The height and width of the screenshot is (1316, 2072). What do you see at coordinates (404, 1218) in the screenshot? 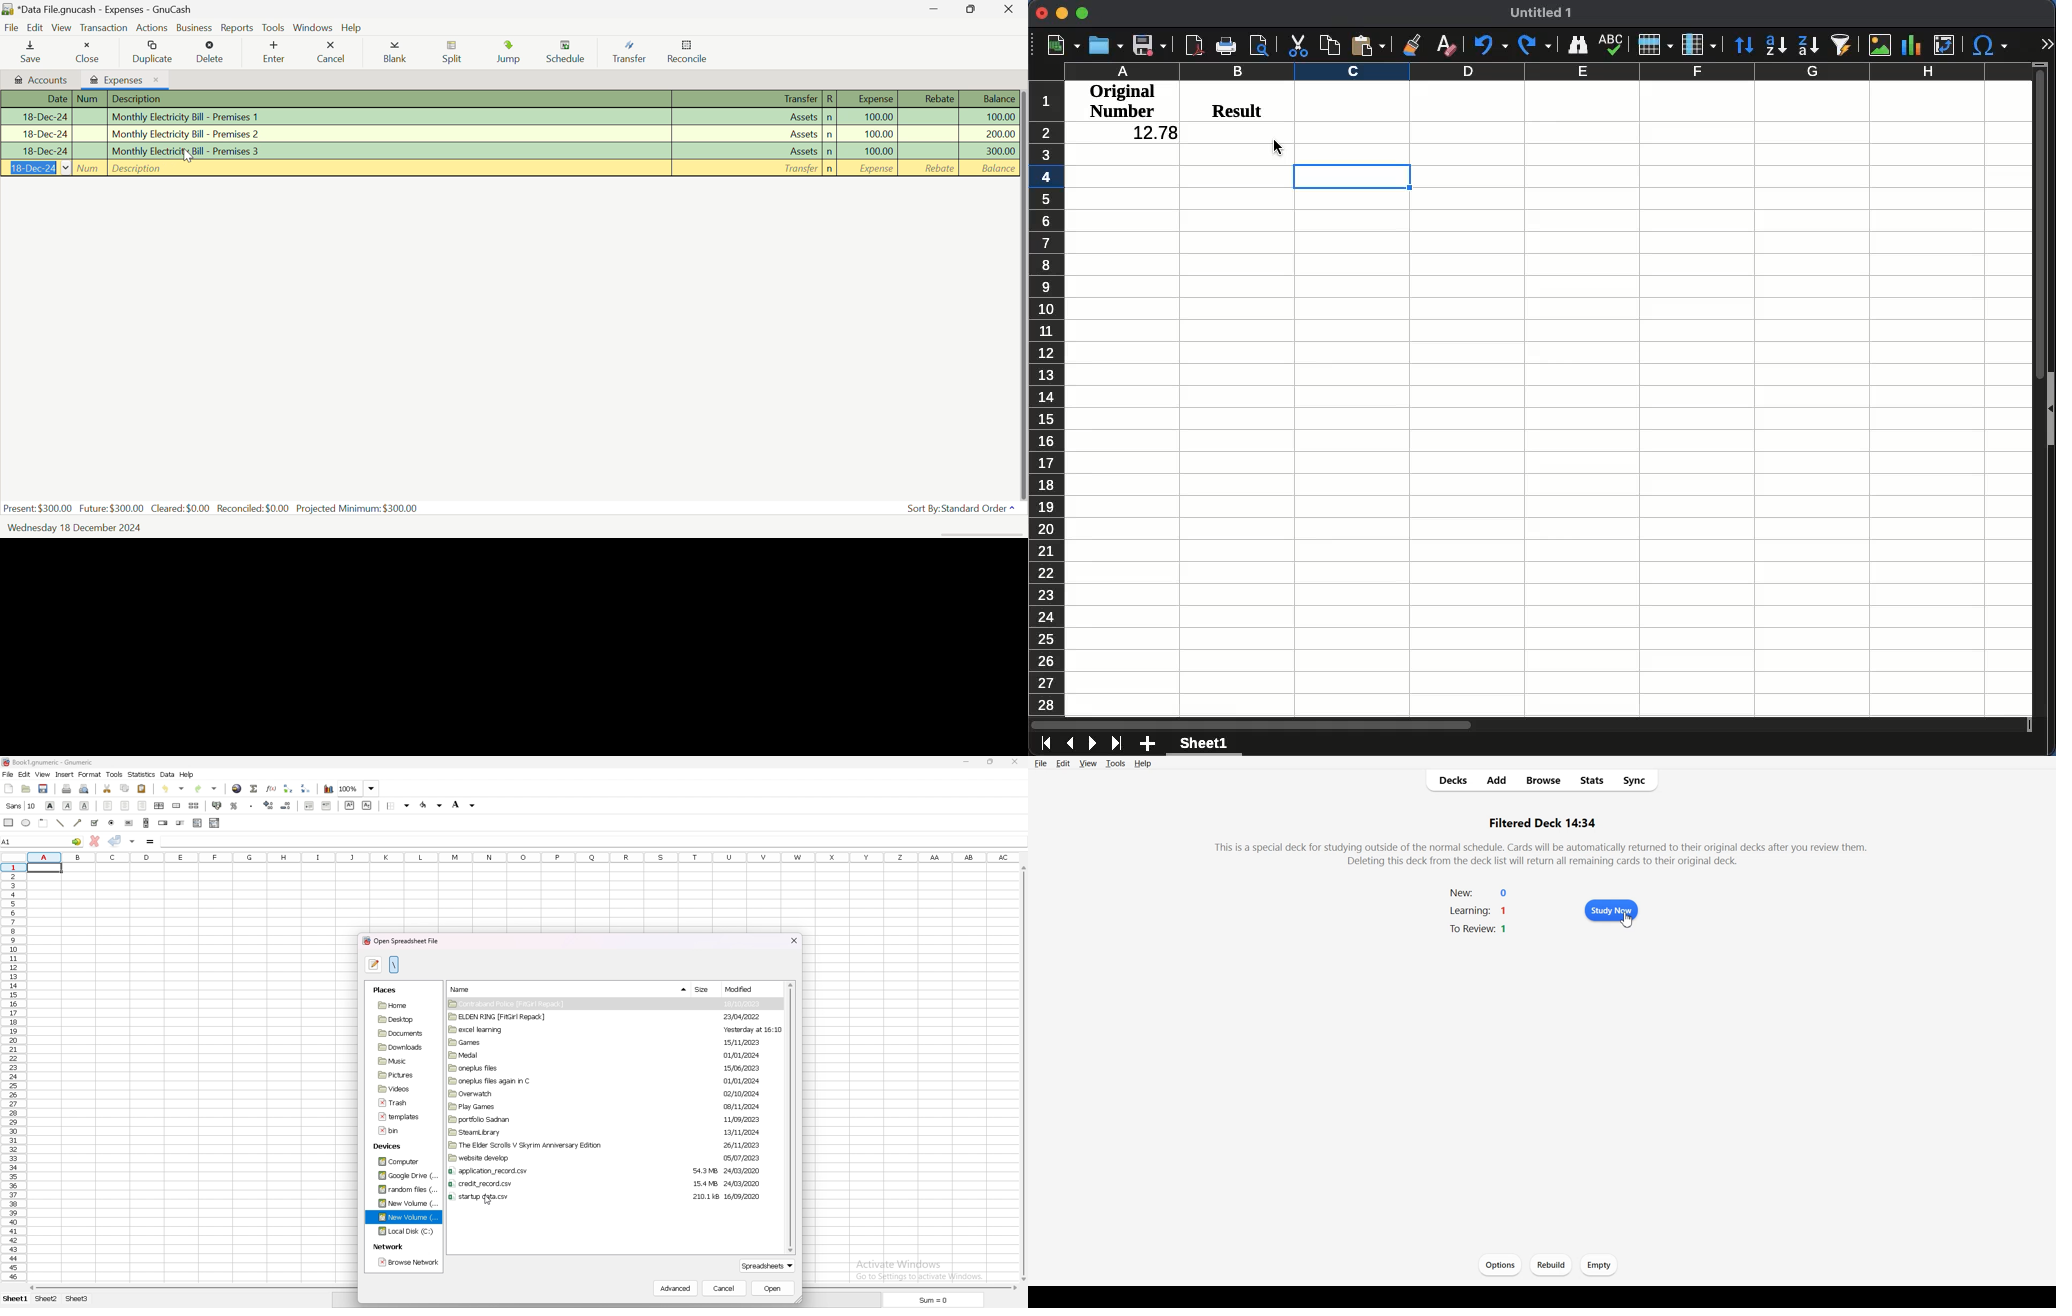
I see `folder` at bounding box center [404, 1218].